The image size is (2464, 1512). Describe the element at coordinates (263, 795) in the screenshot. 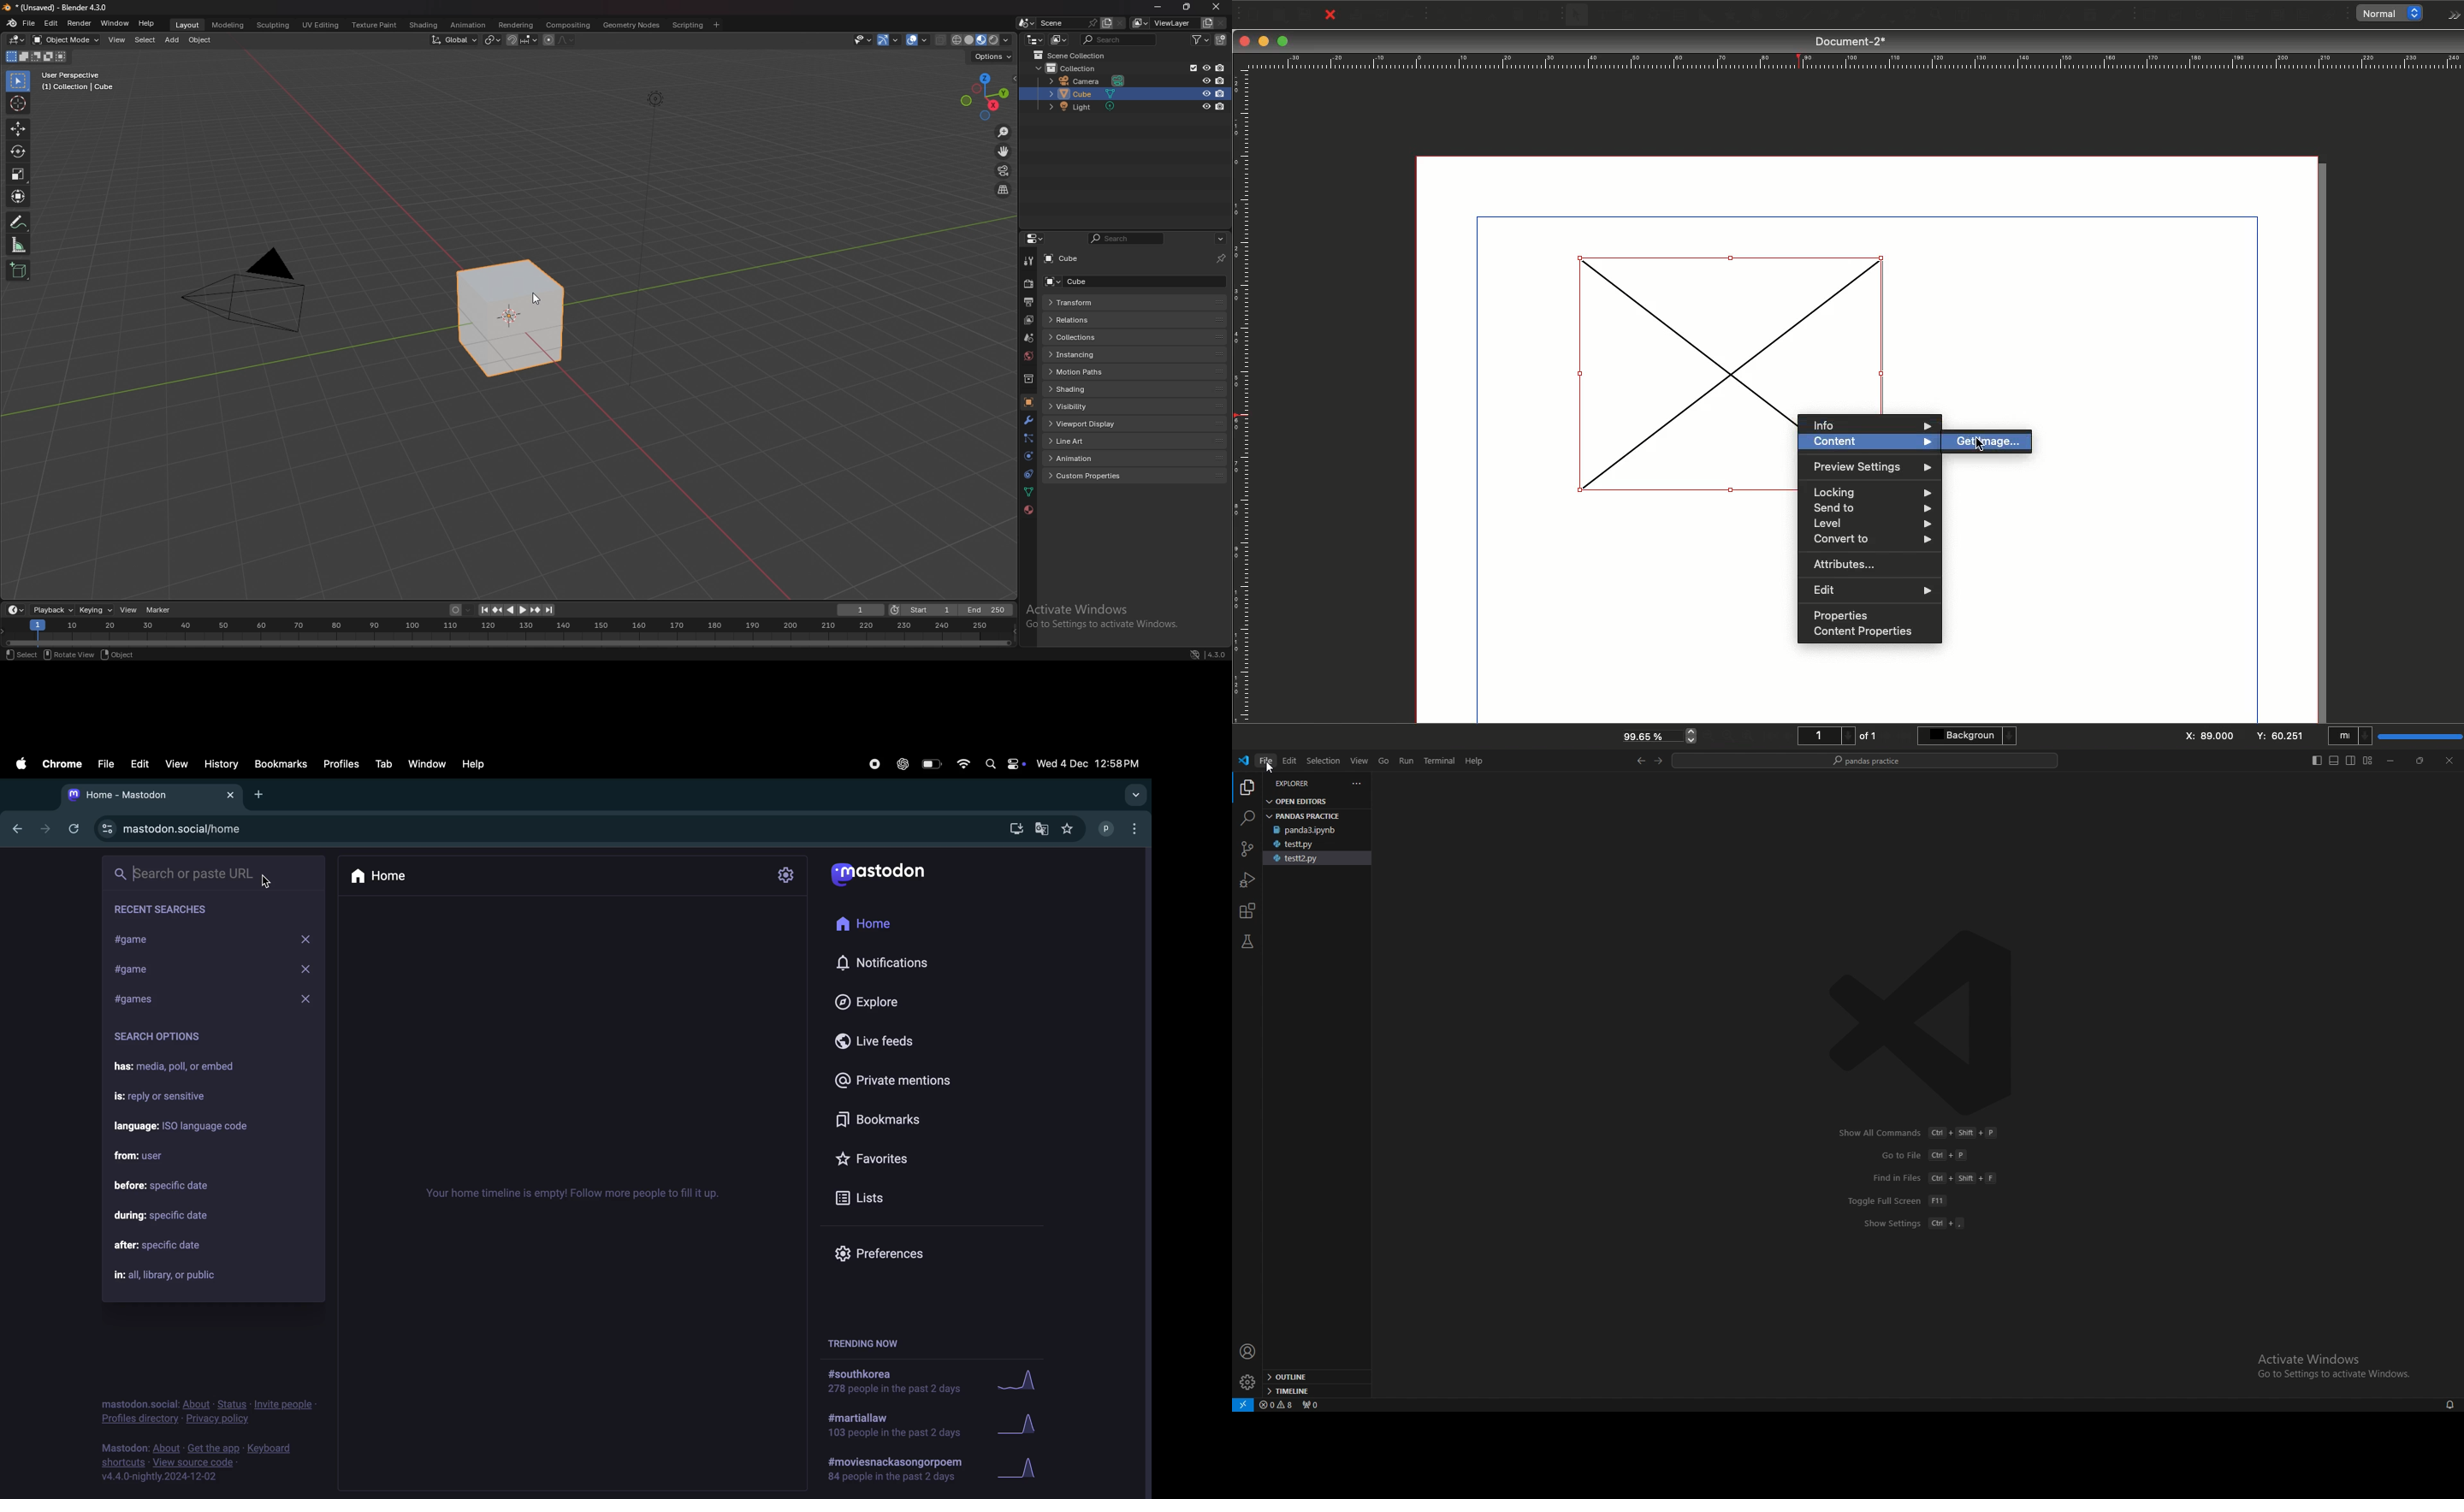

I see `add tab` at that location.